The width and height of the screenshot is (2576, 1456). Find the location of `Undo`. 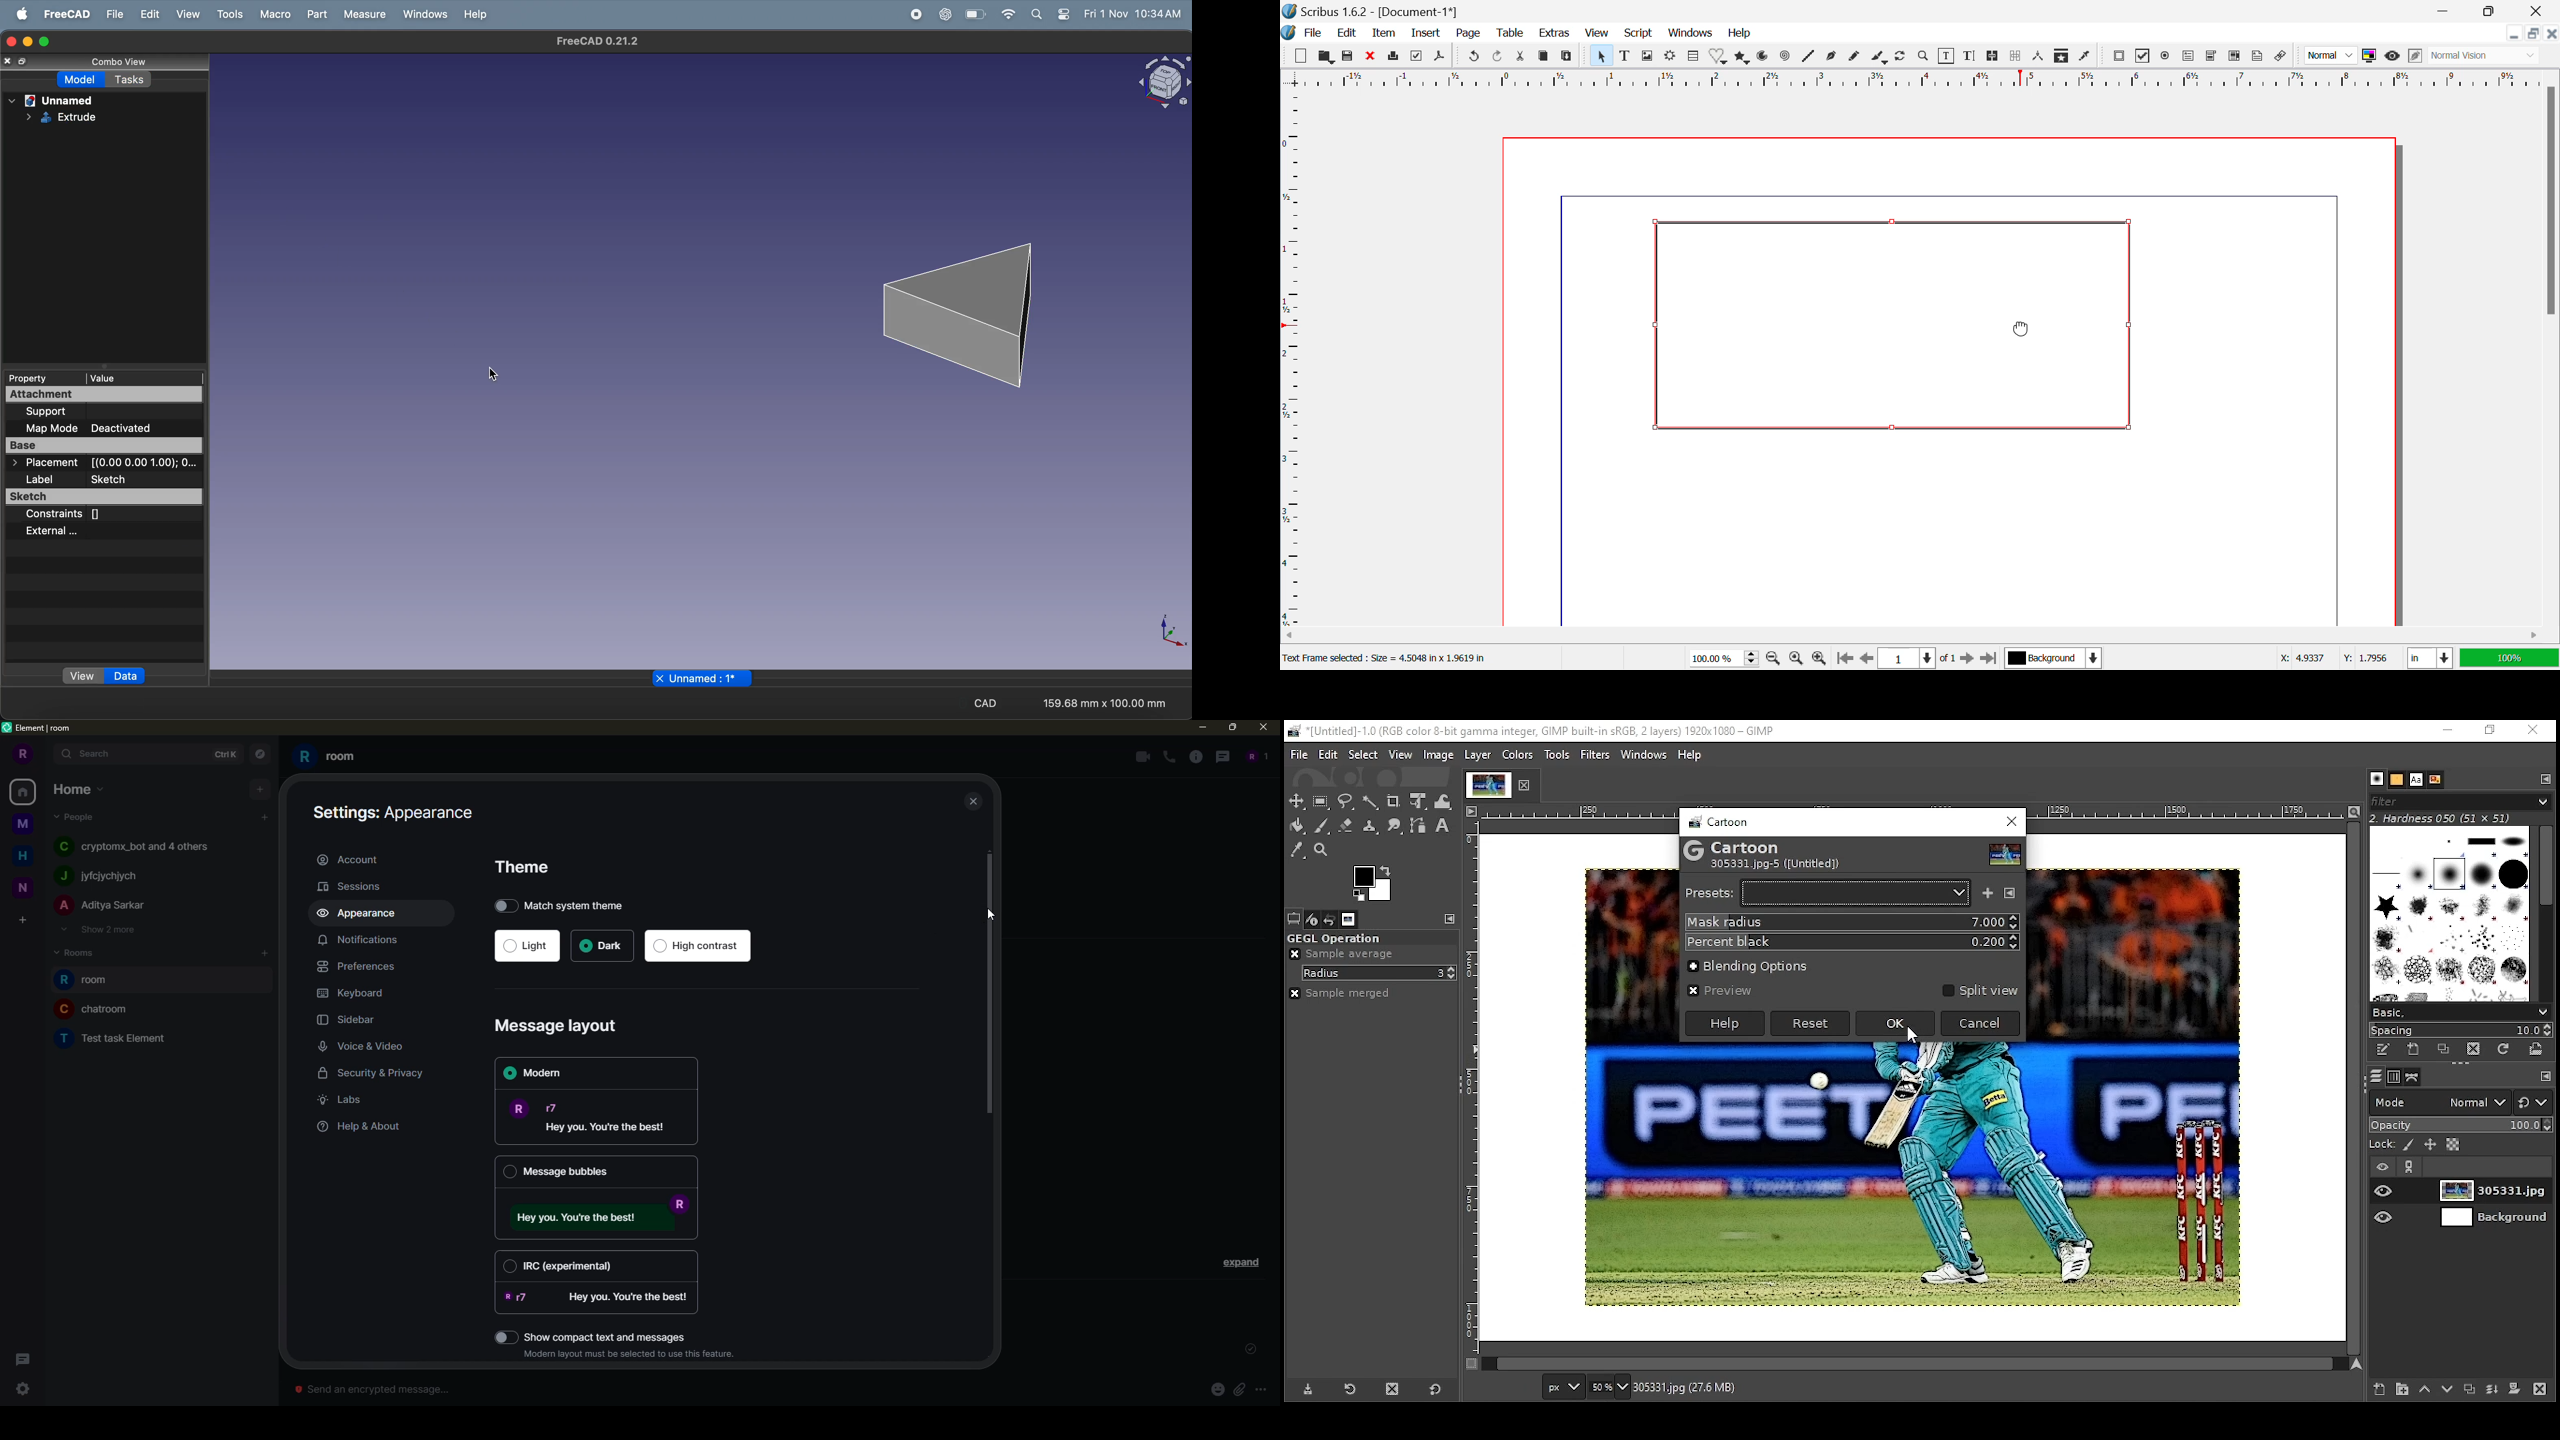

Undo is located at coordinates (1473, 57).